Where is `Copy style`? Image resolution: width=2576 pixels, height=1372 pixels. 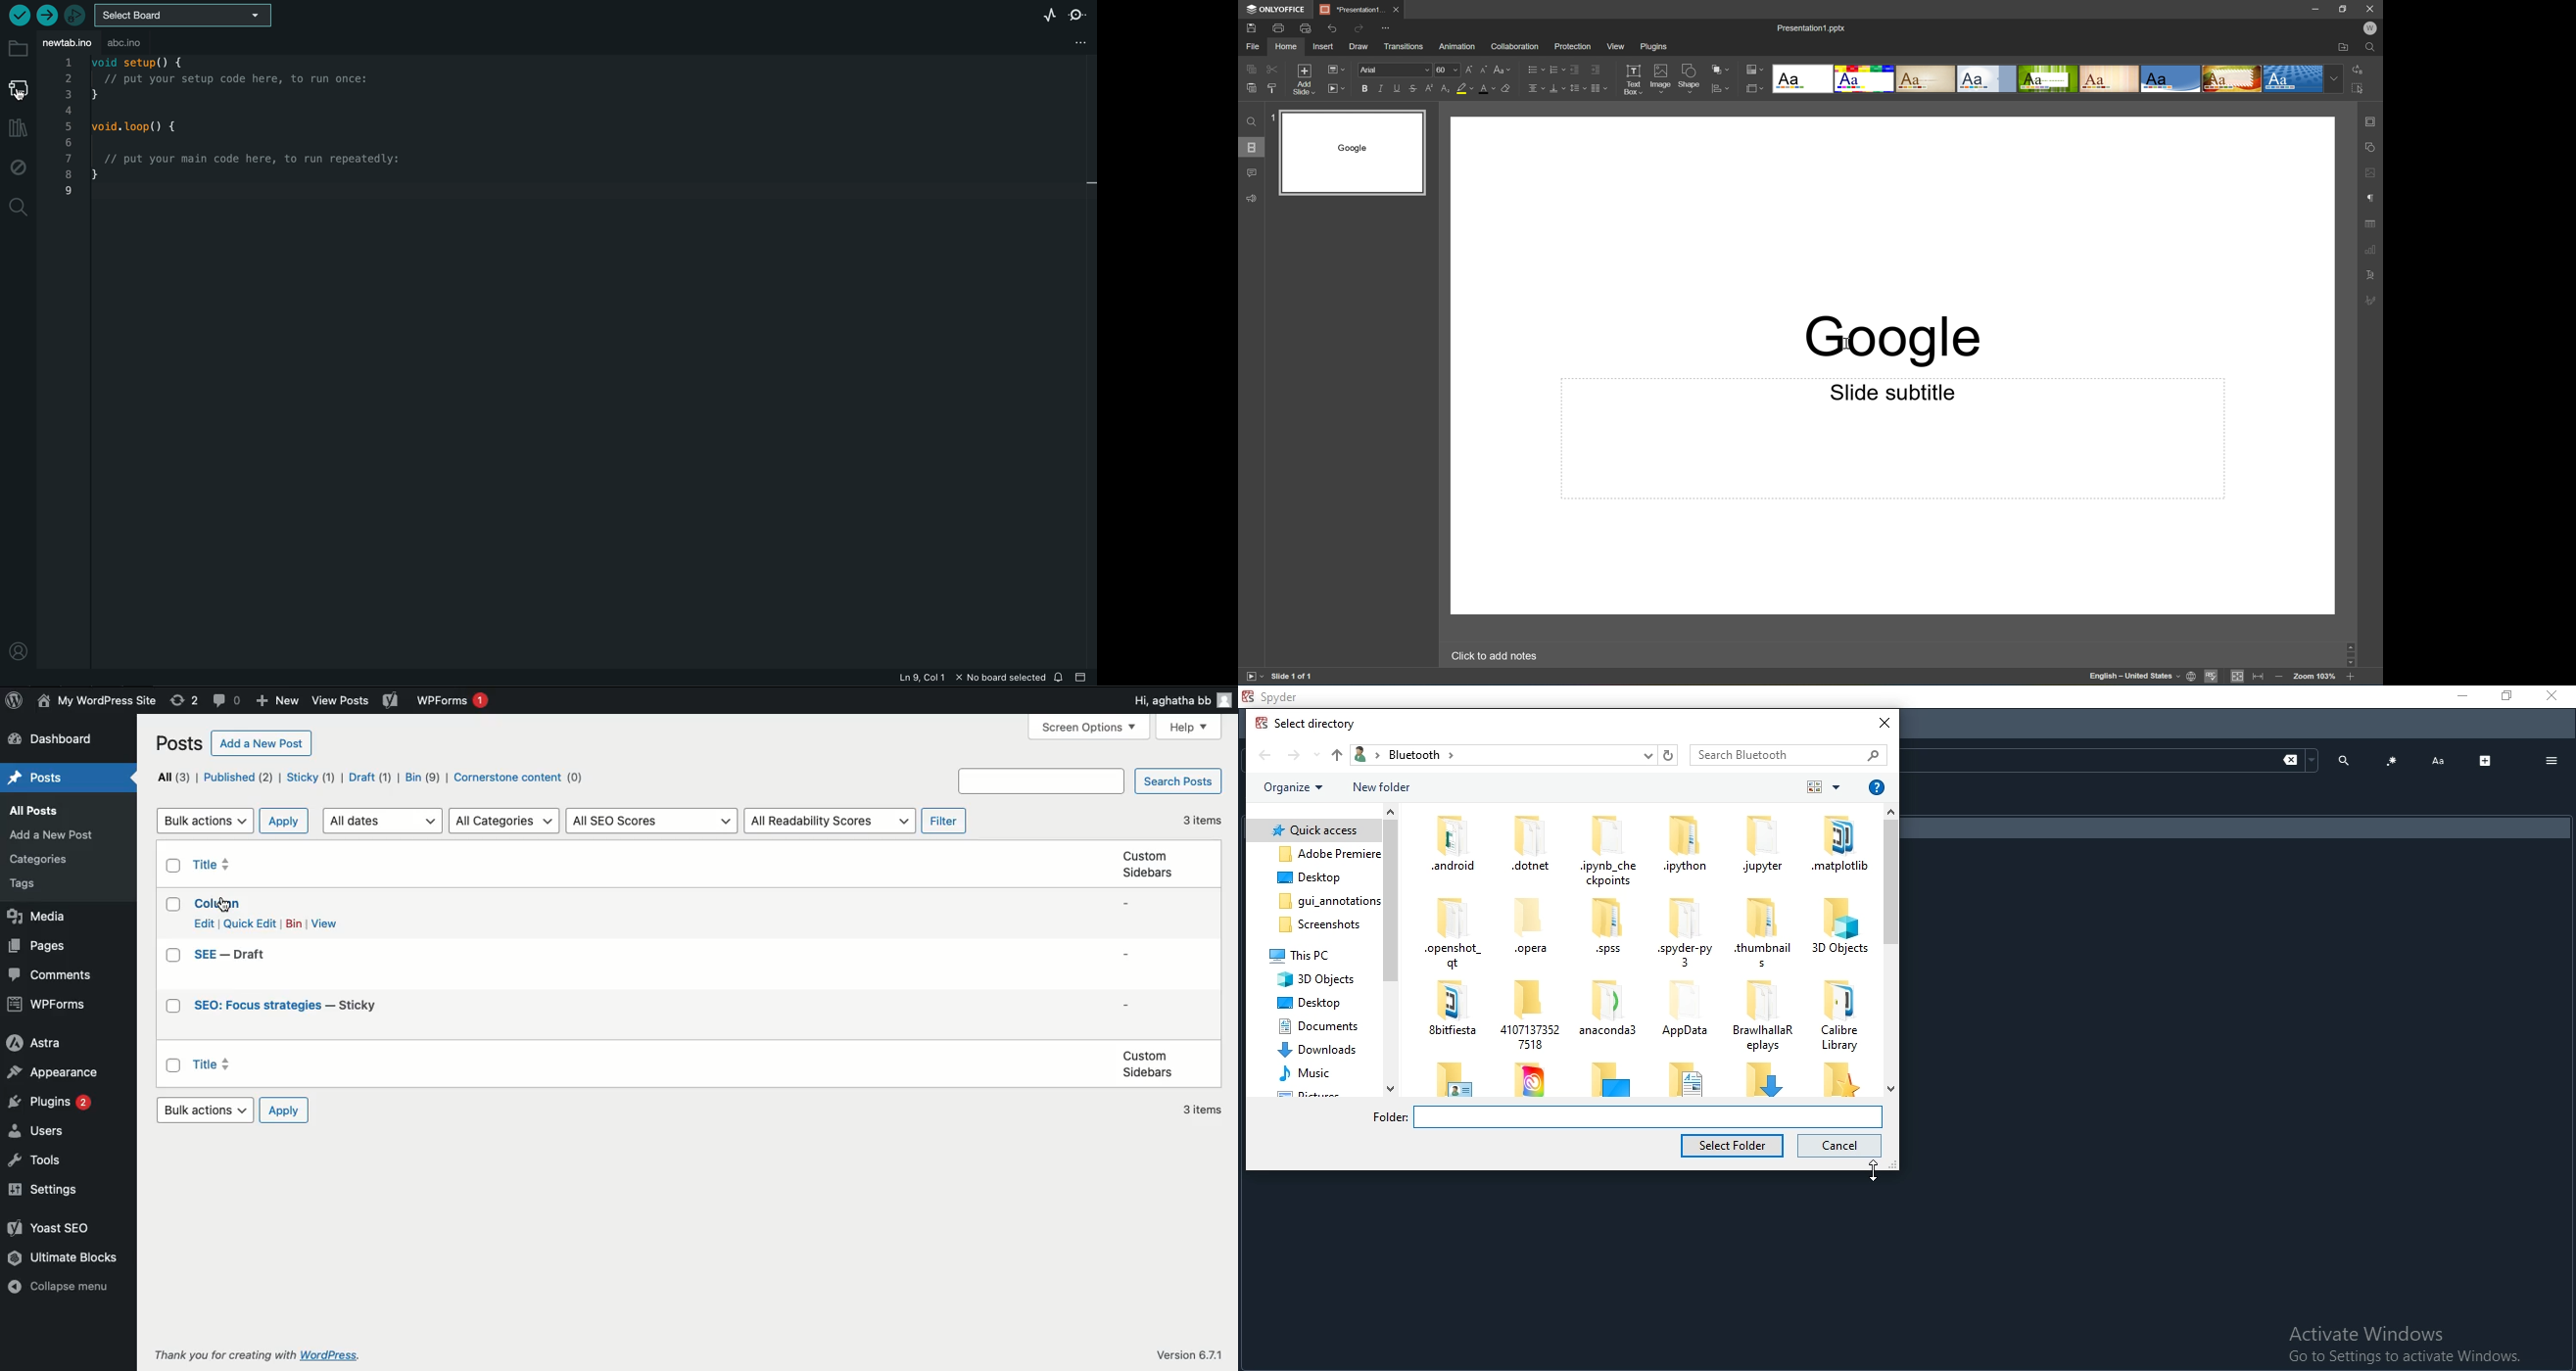
Copy style is located at coordinates (1273, 89).